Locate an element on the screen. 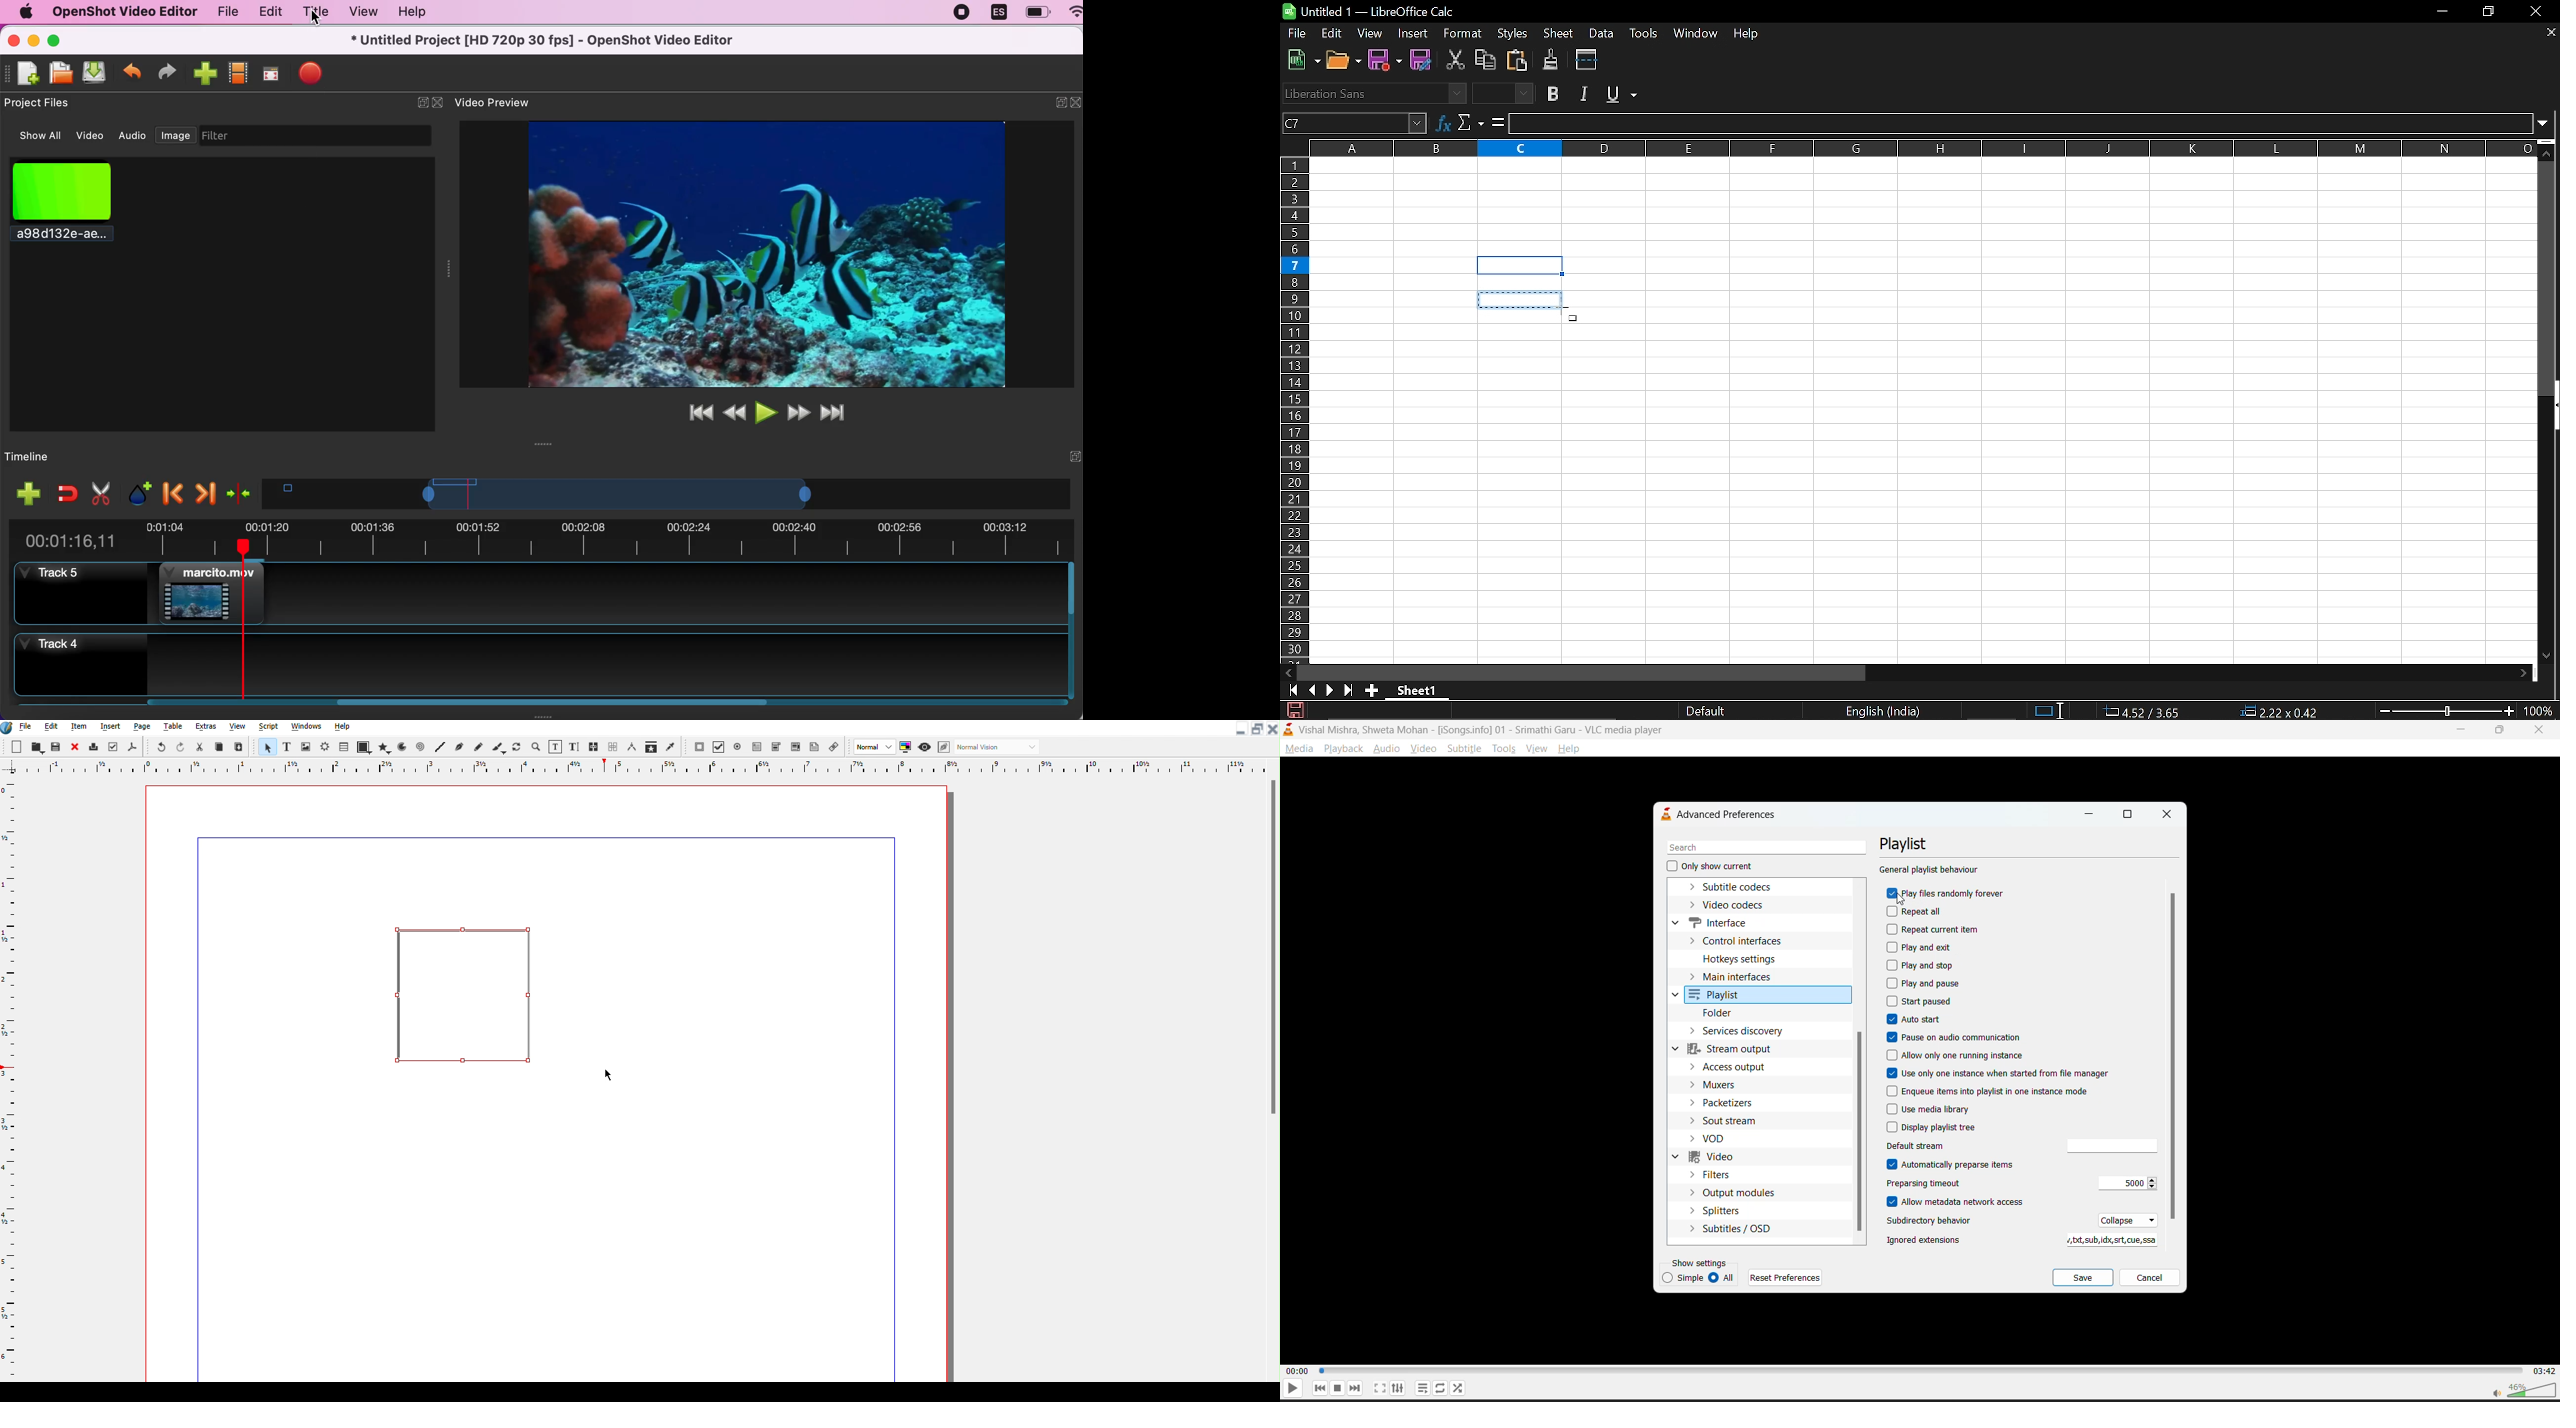  Ruler is located at coordinates (640, 767).